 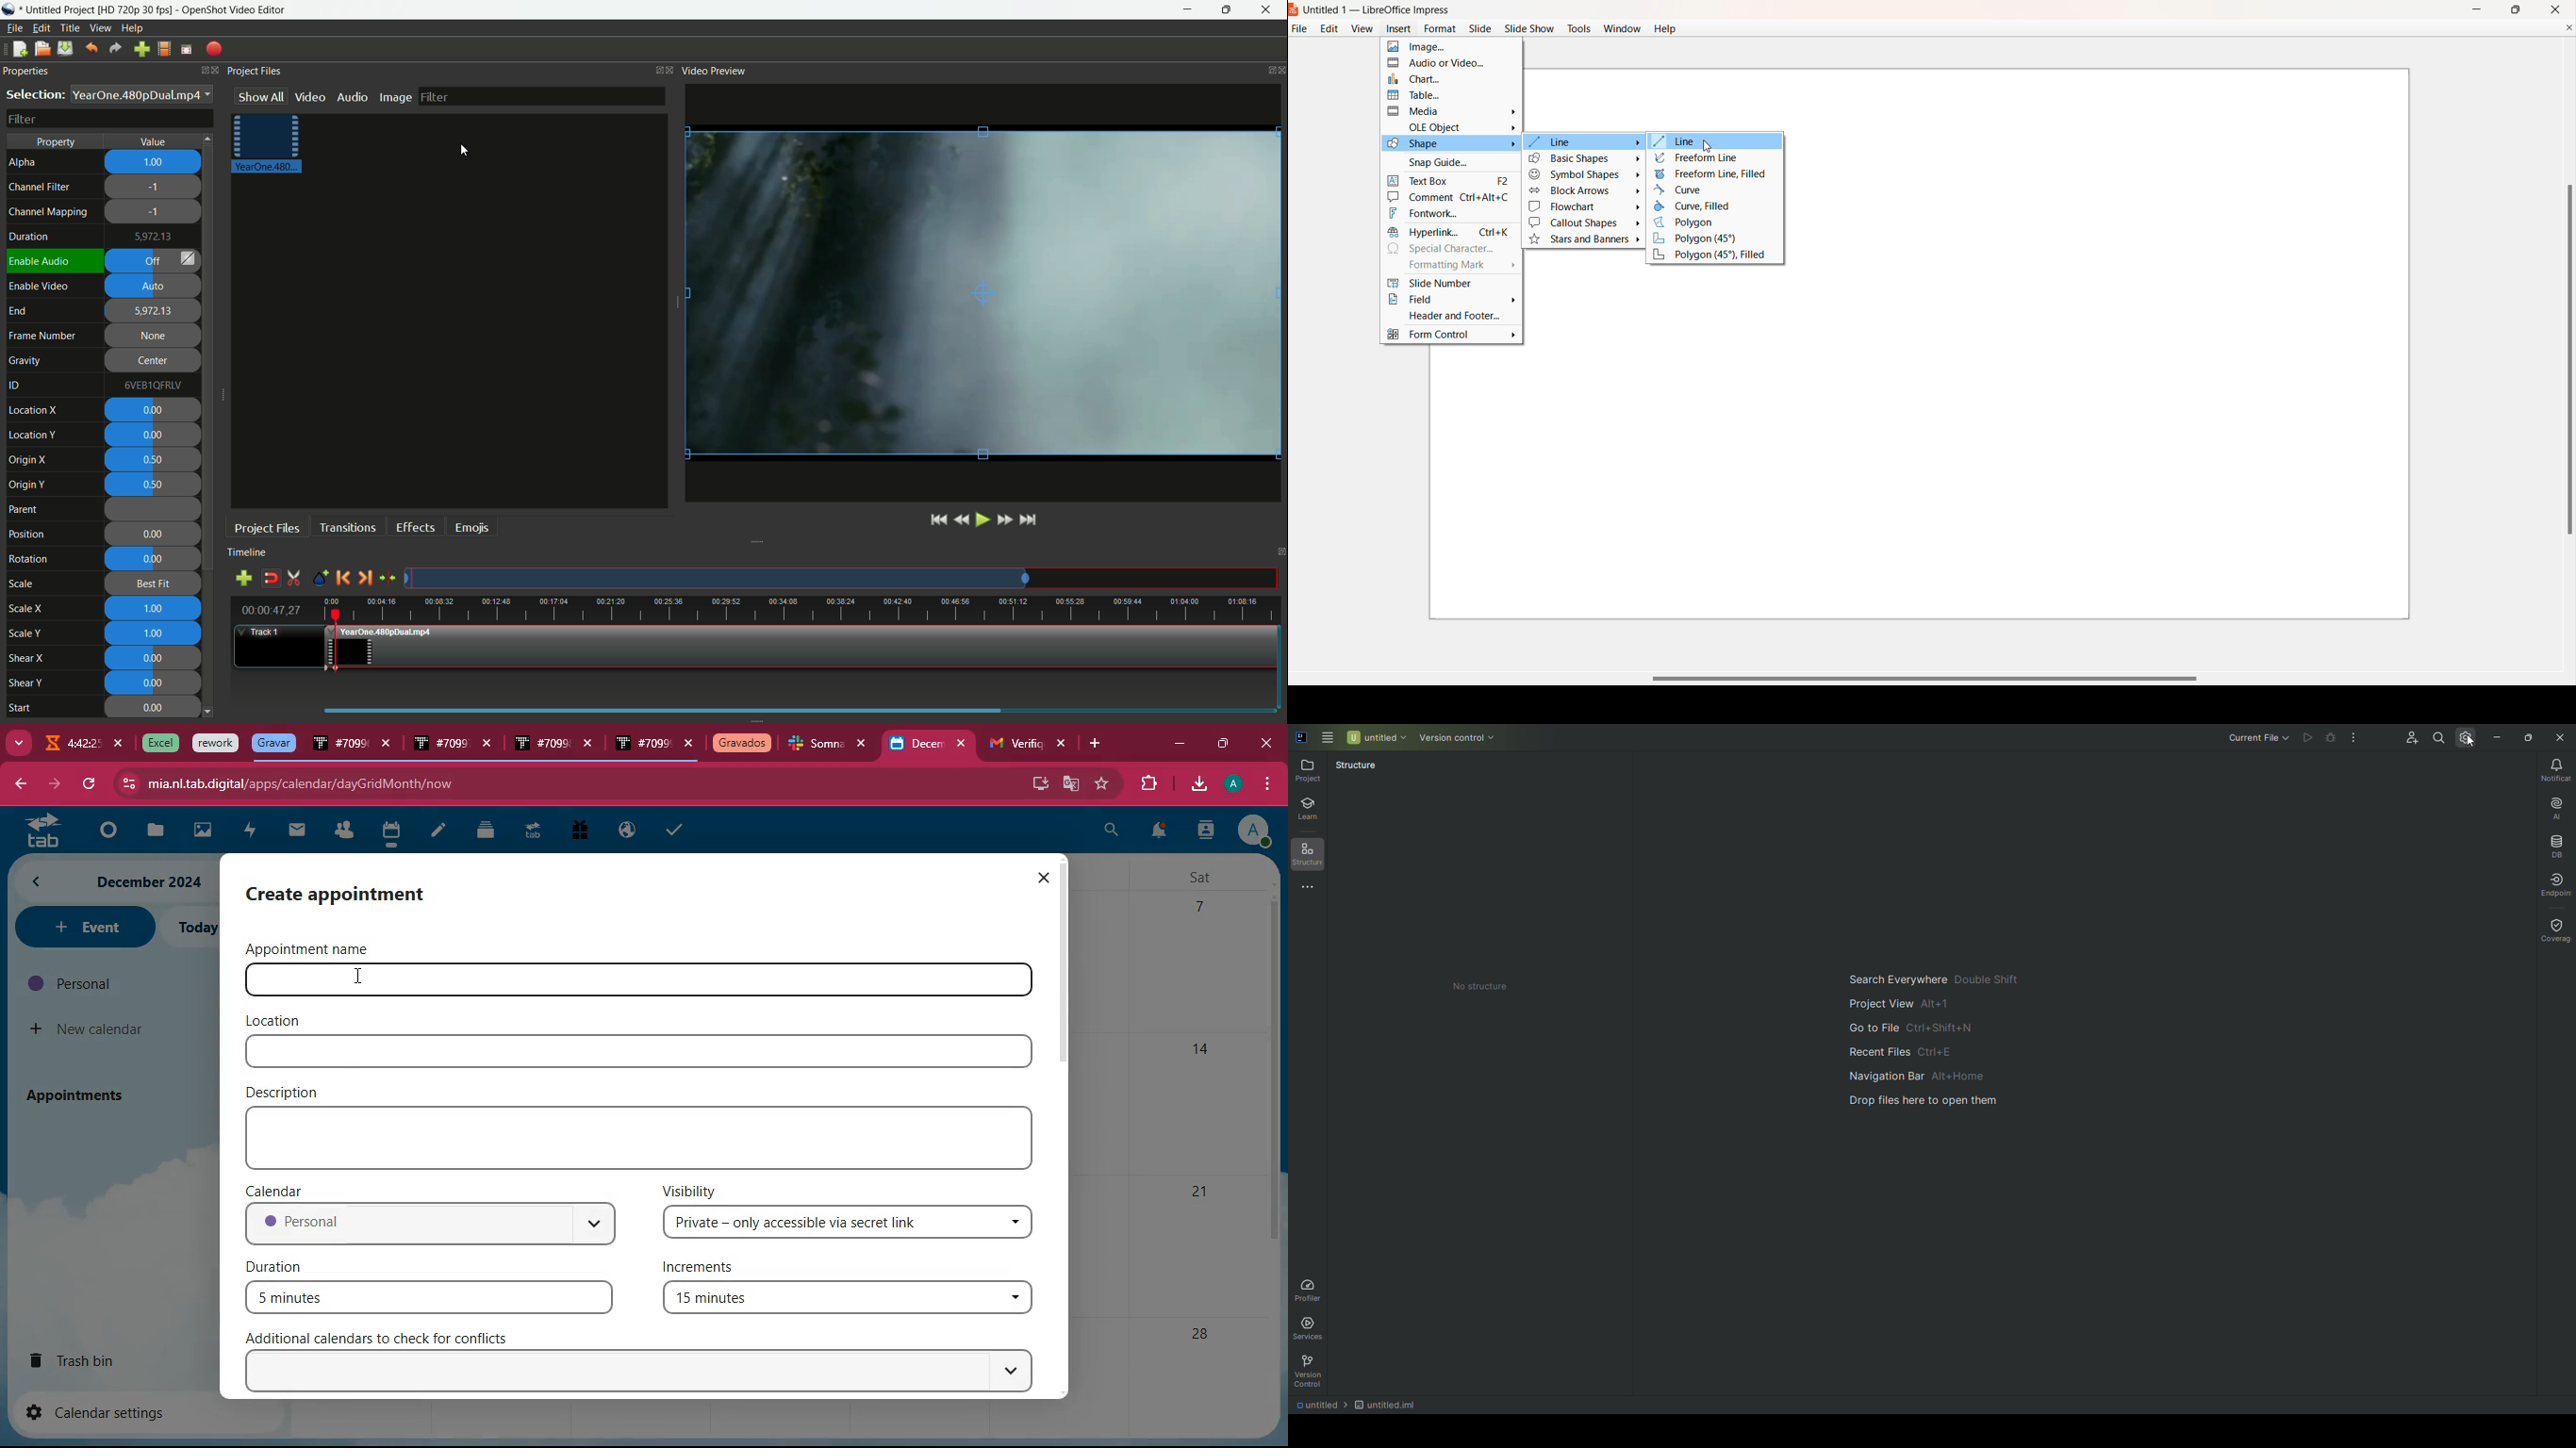 I want to click on Freedom Line, so click(x=1698, y=158).